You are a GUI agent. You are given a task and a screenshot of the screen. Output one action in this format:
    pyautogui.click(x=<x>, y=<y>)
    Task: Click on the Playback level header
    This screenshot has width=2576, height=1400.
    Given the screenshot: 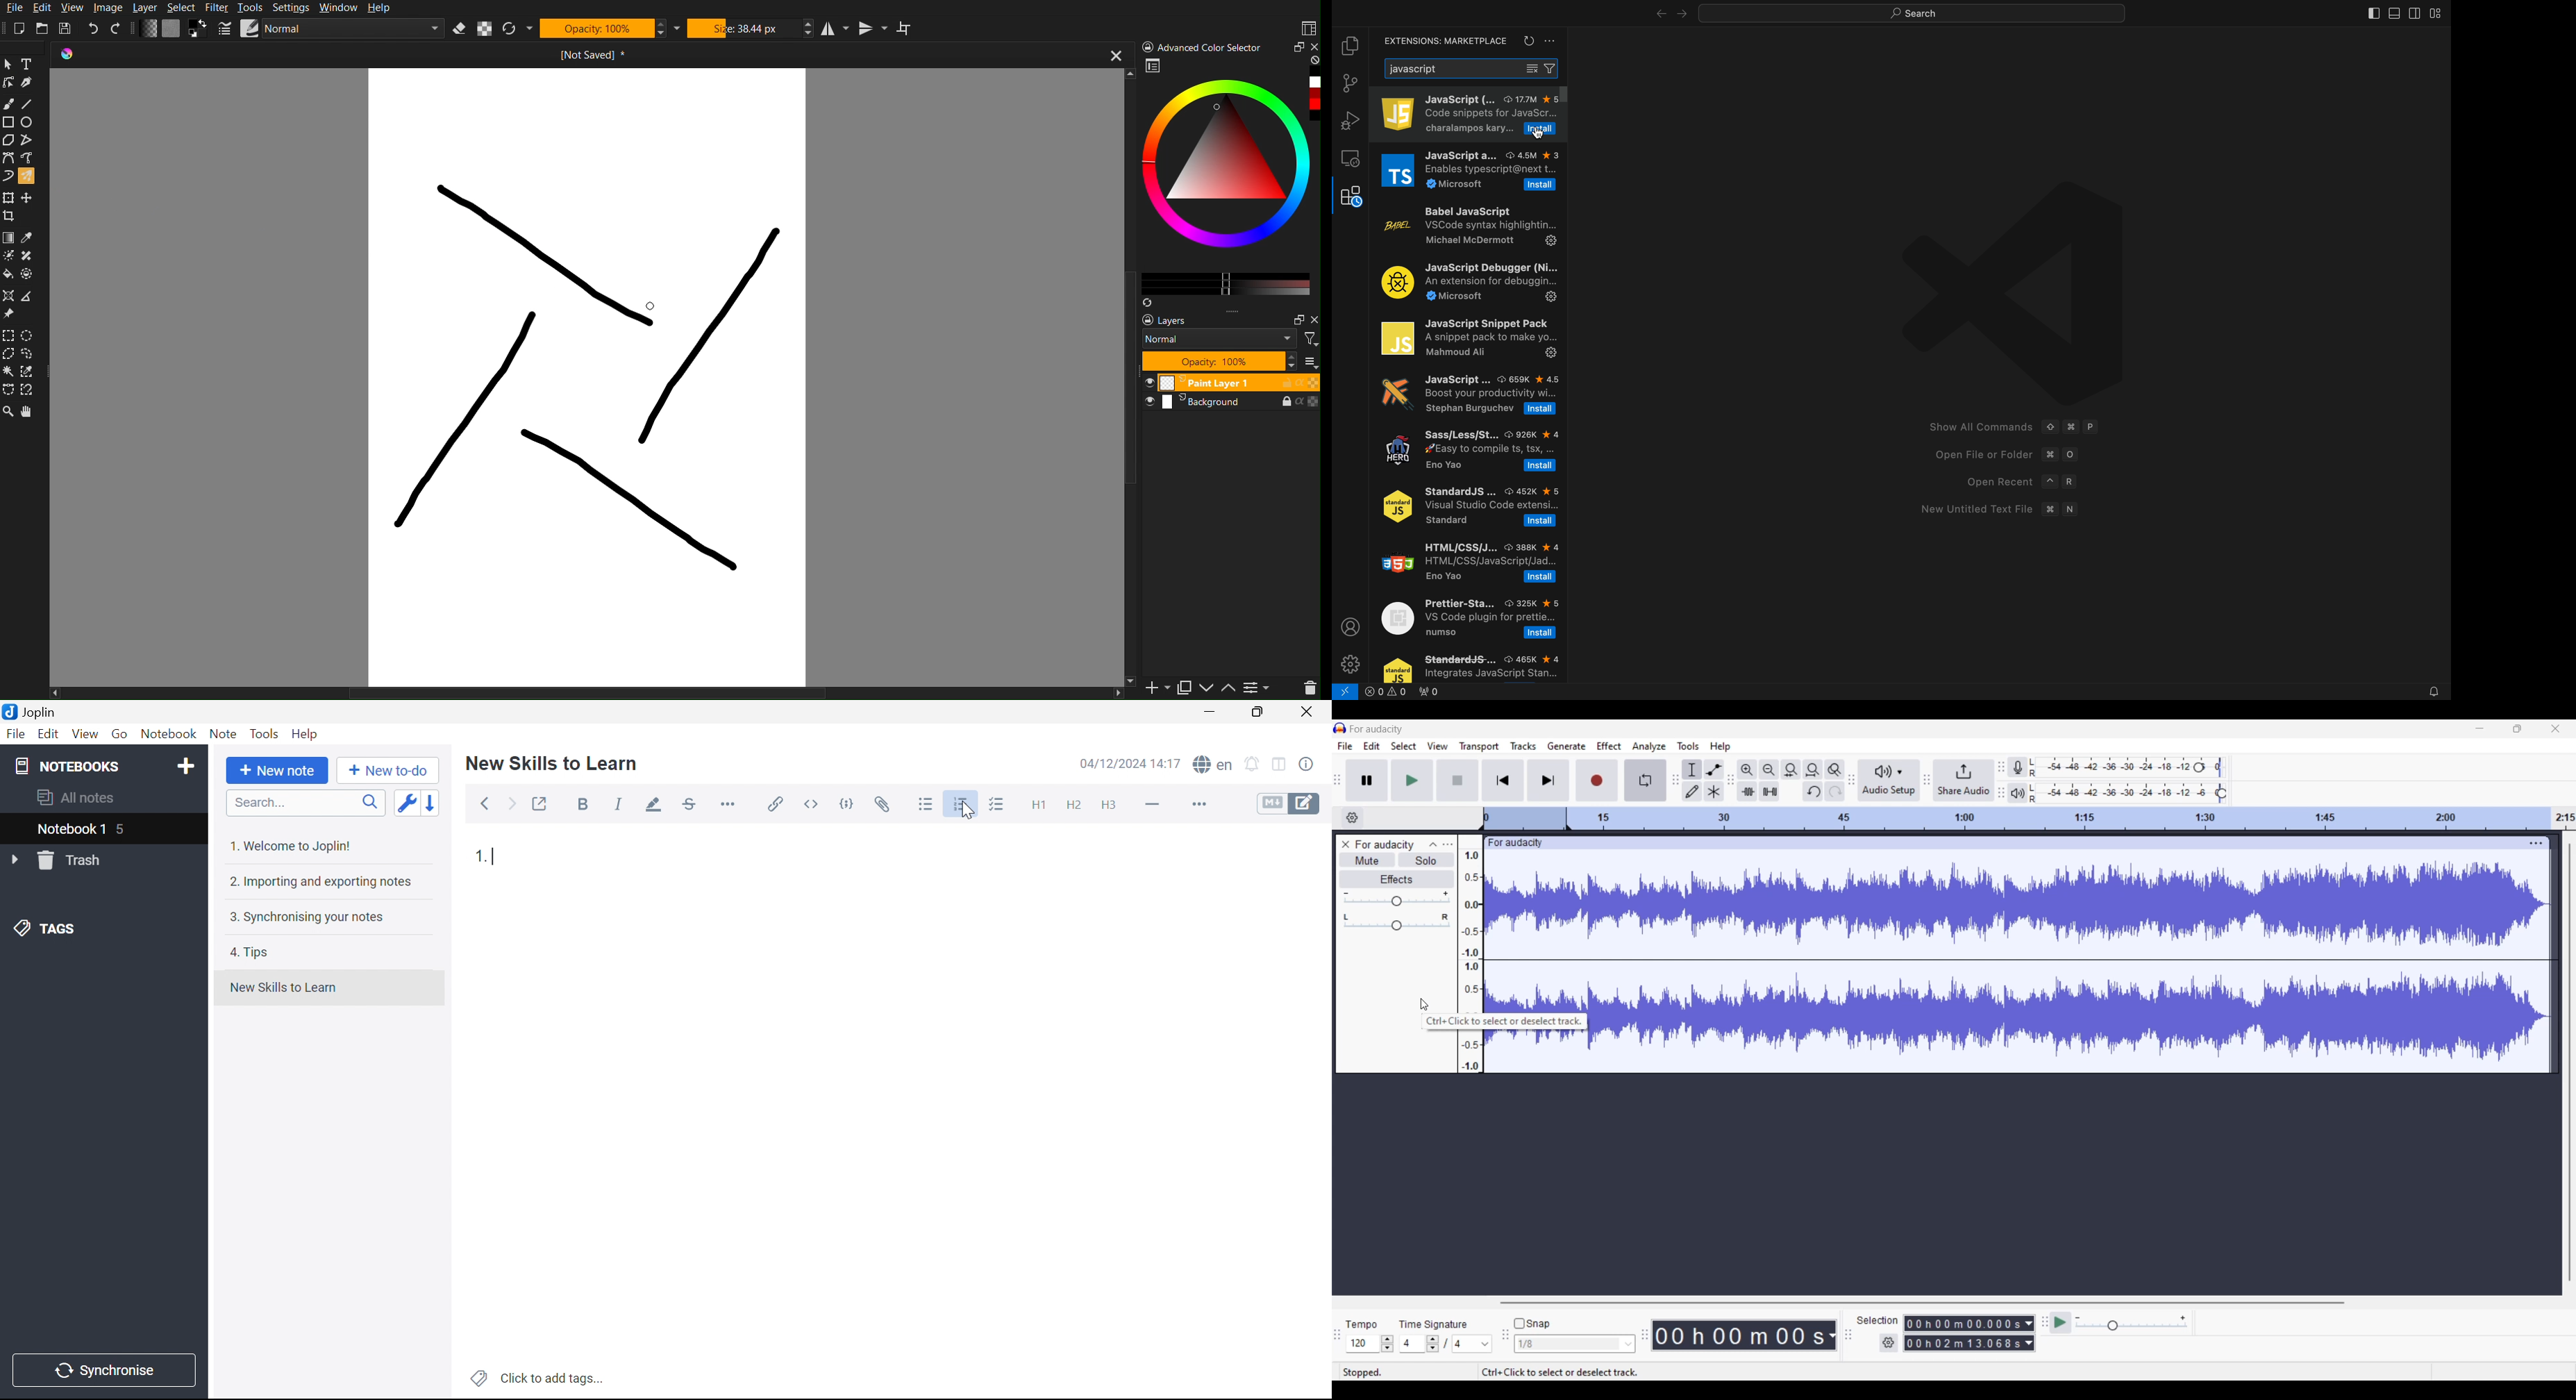 What is the action you would take?
    pyautogui.click(x=2222, y=793)
    